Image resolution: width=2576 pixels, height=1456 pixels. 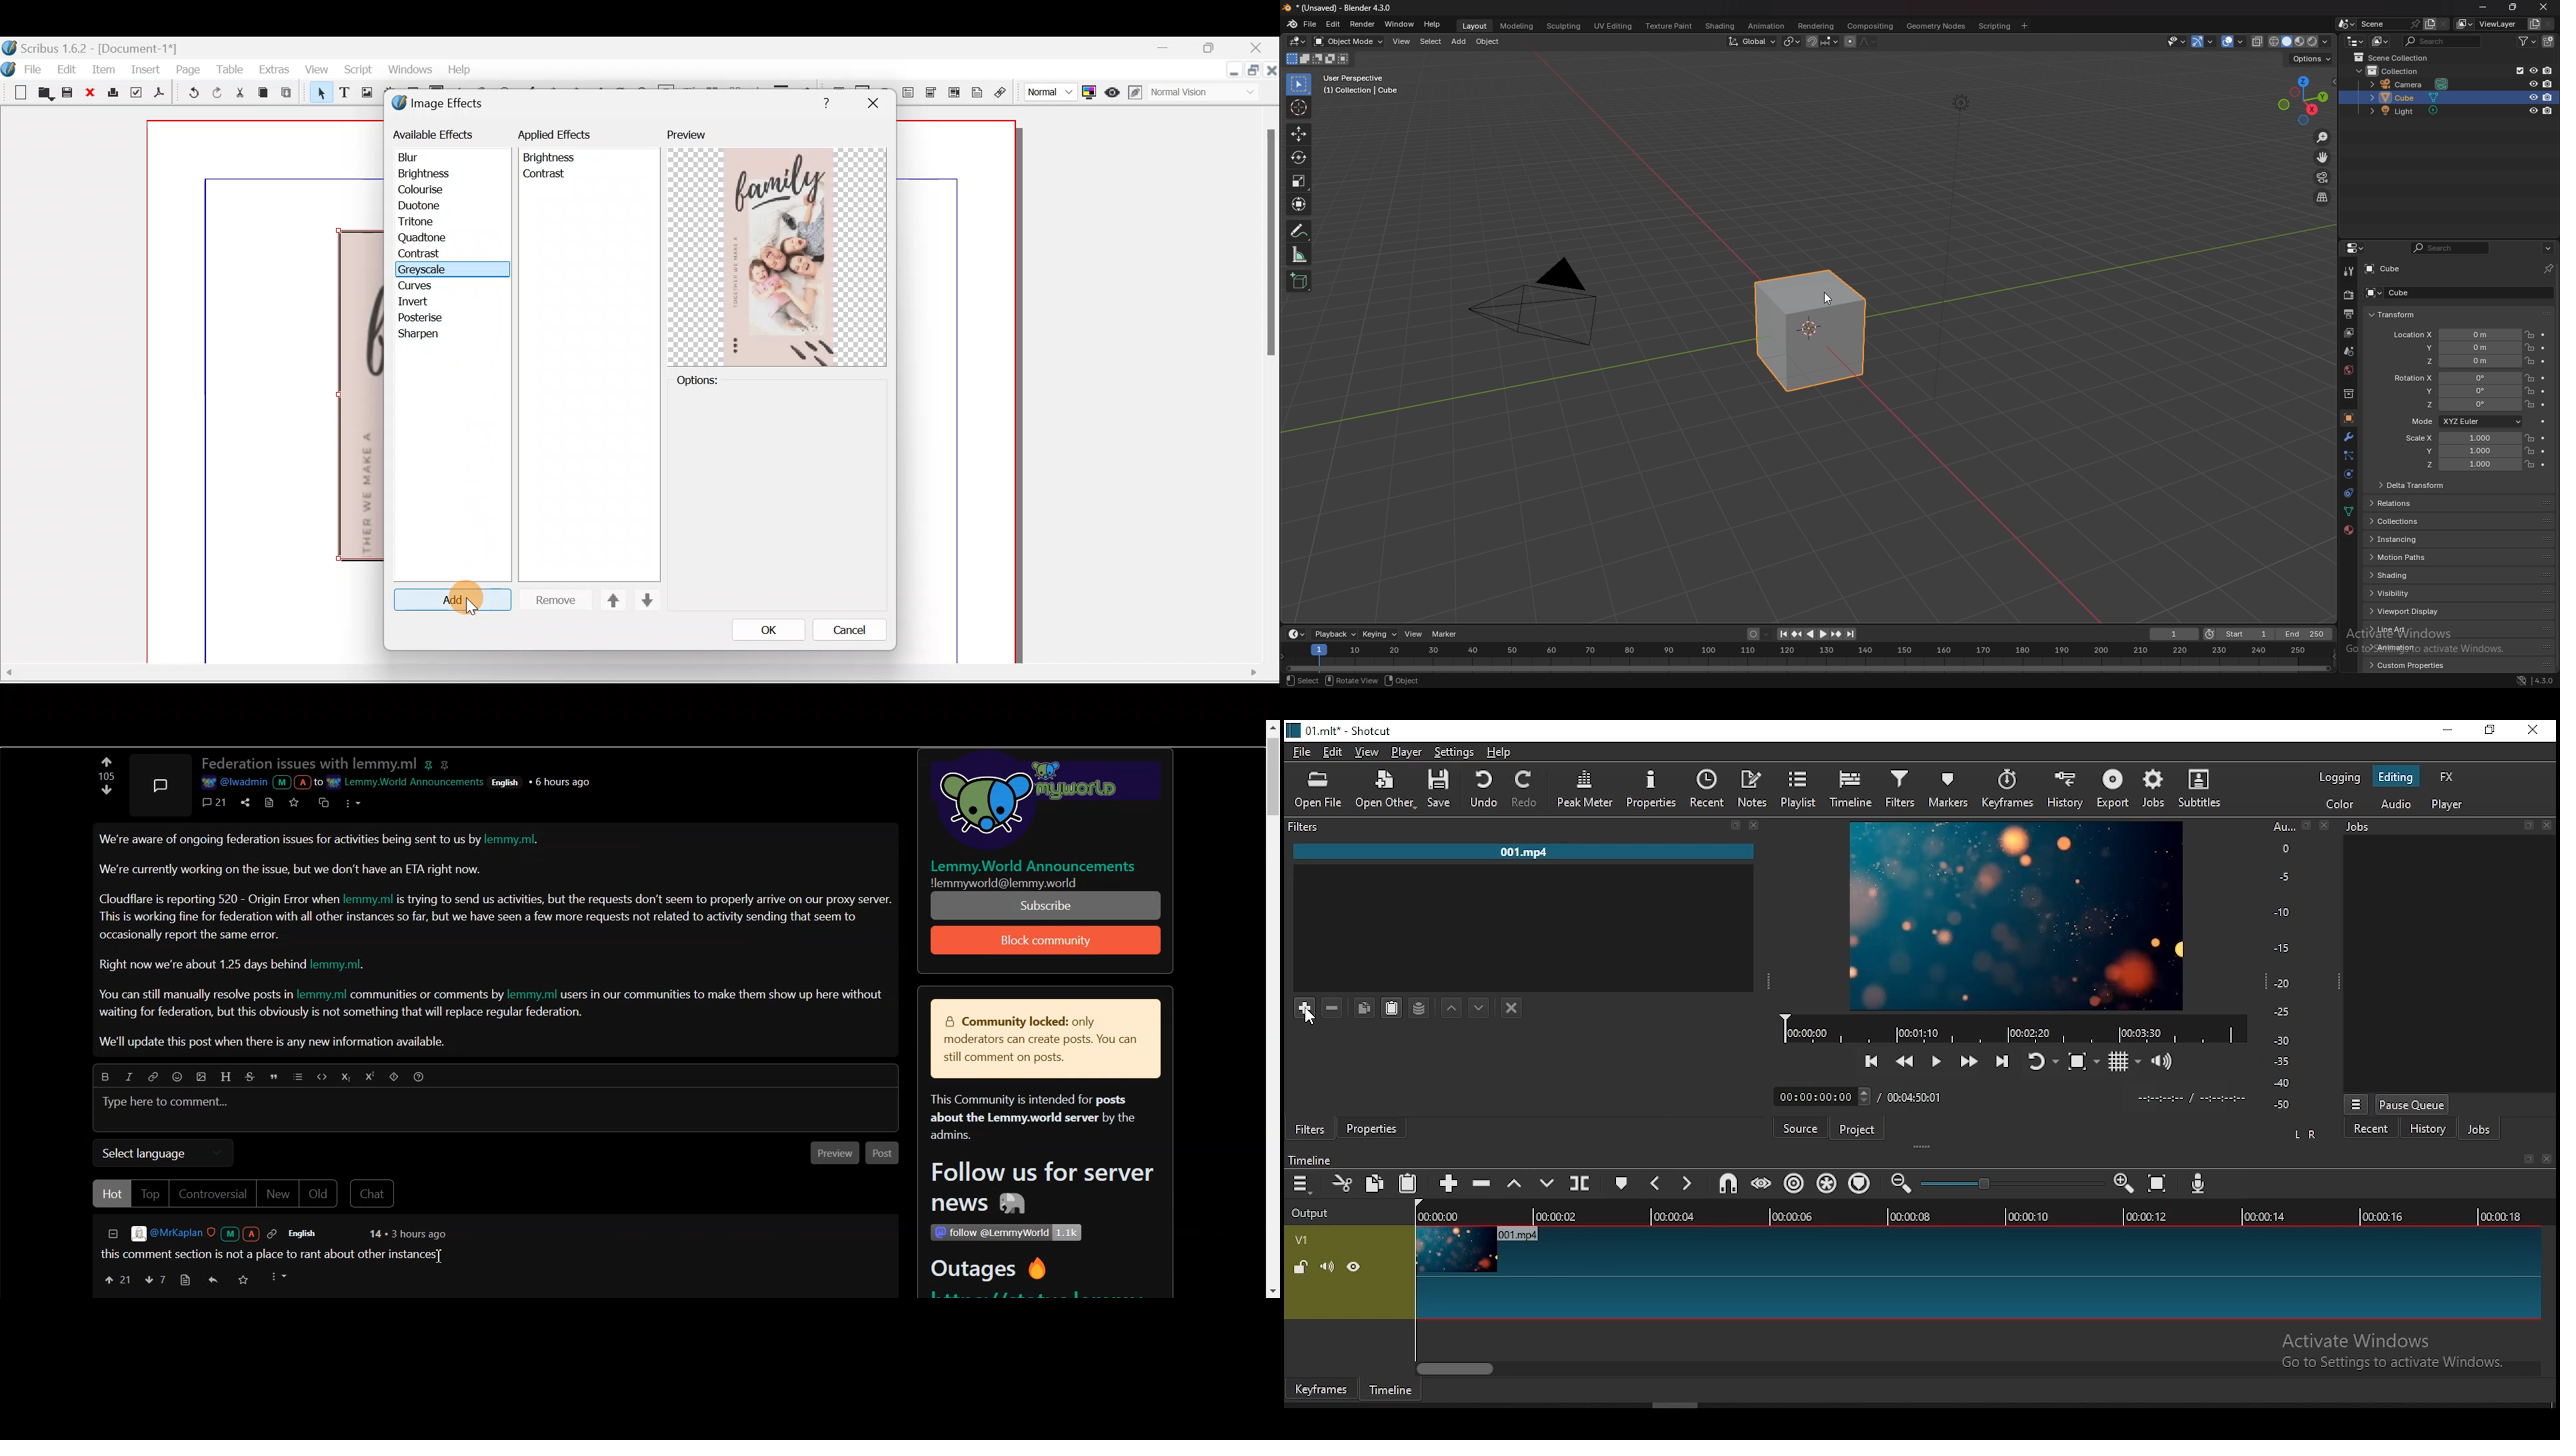 What do you see at coordinates (214, 1281) in the screenshot?
I see `Reply` at bounding box center [214, 1281].